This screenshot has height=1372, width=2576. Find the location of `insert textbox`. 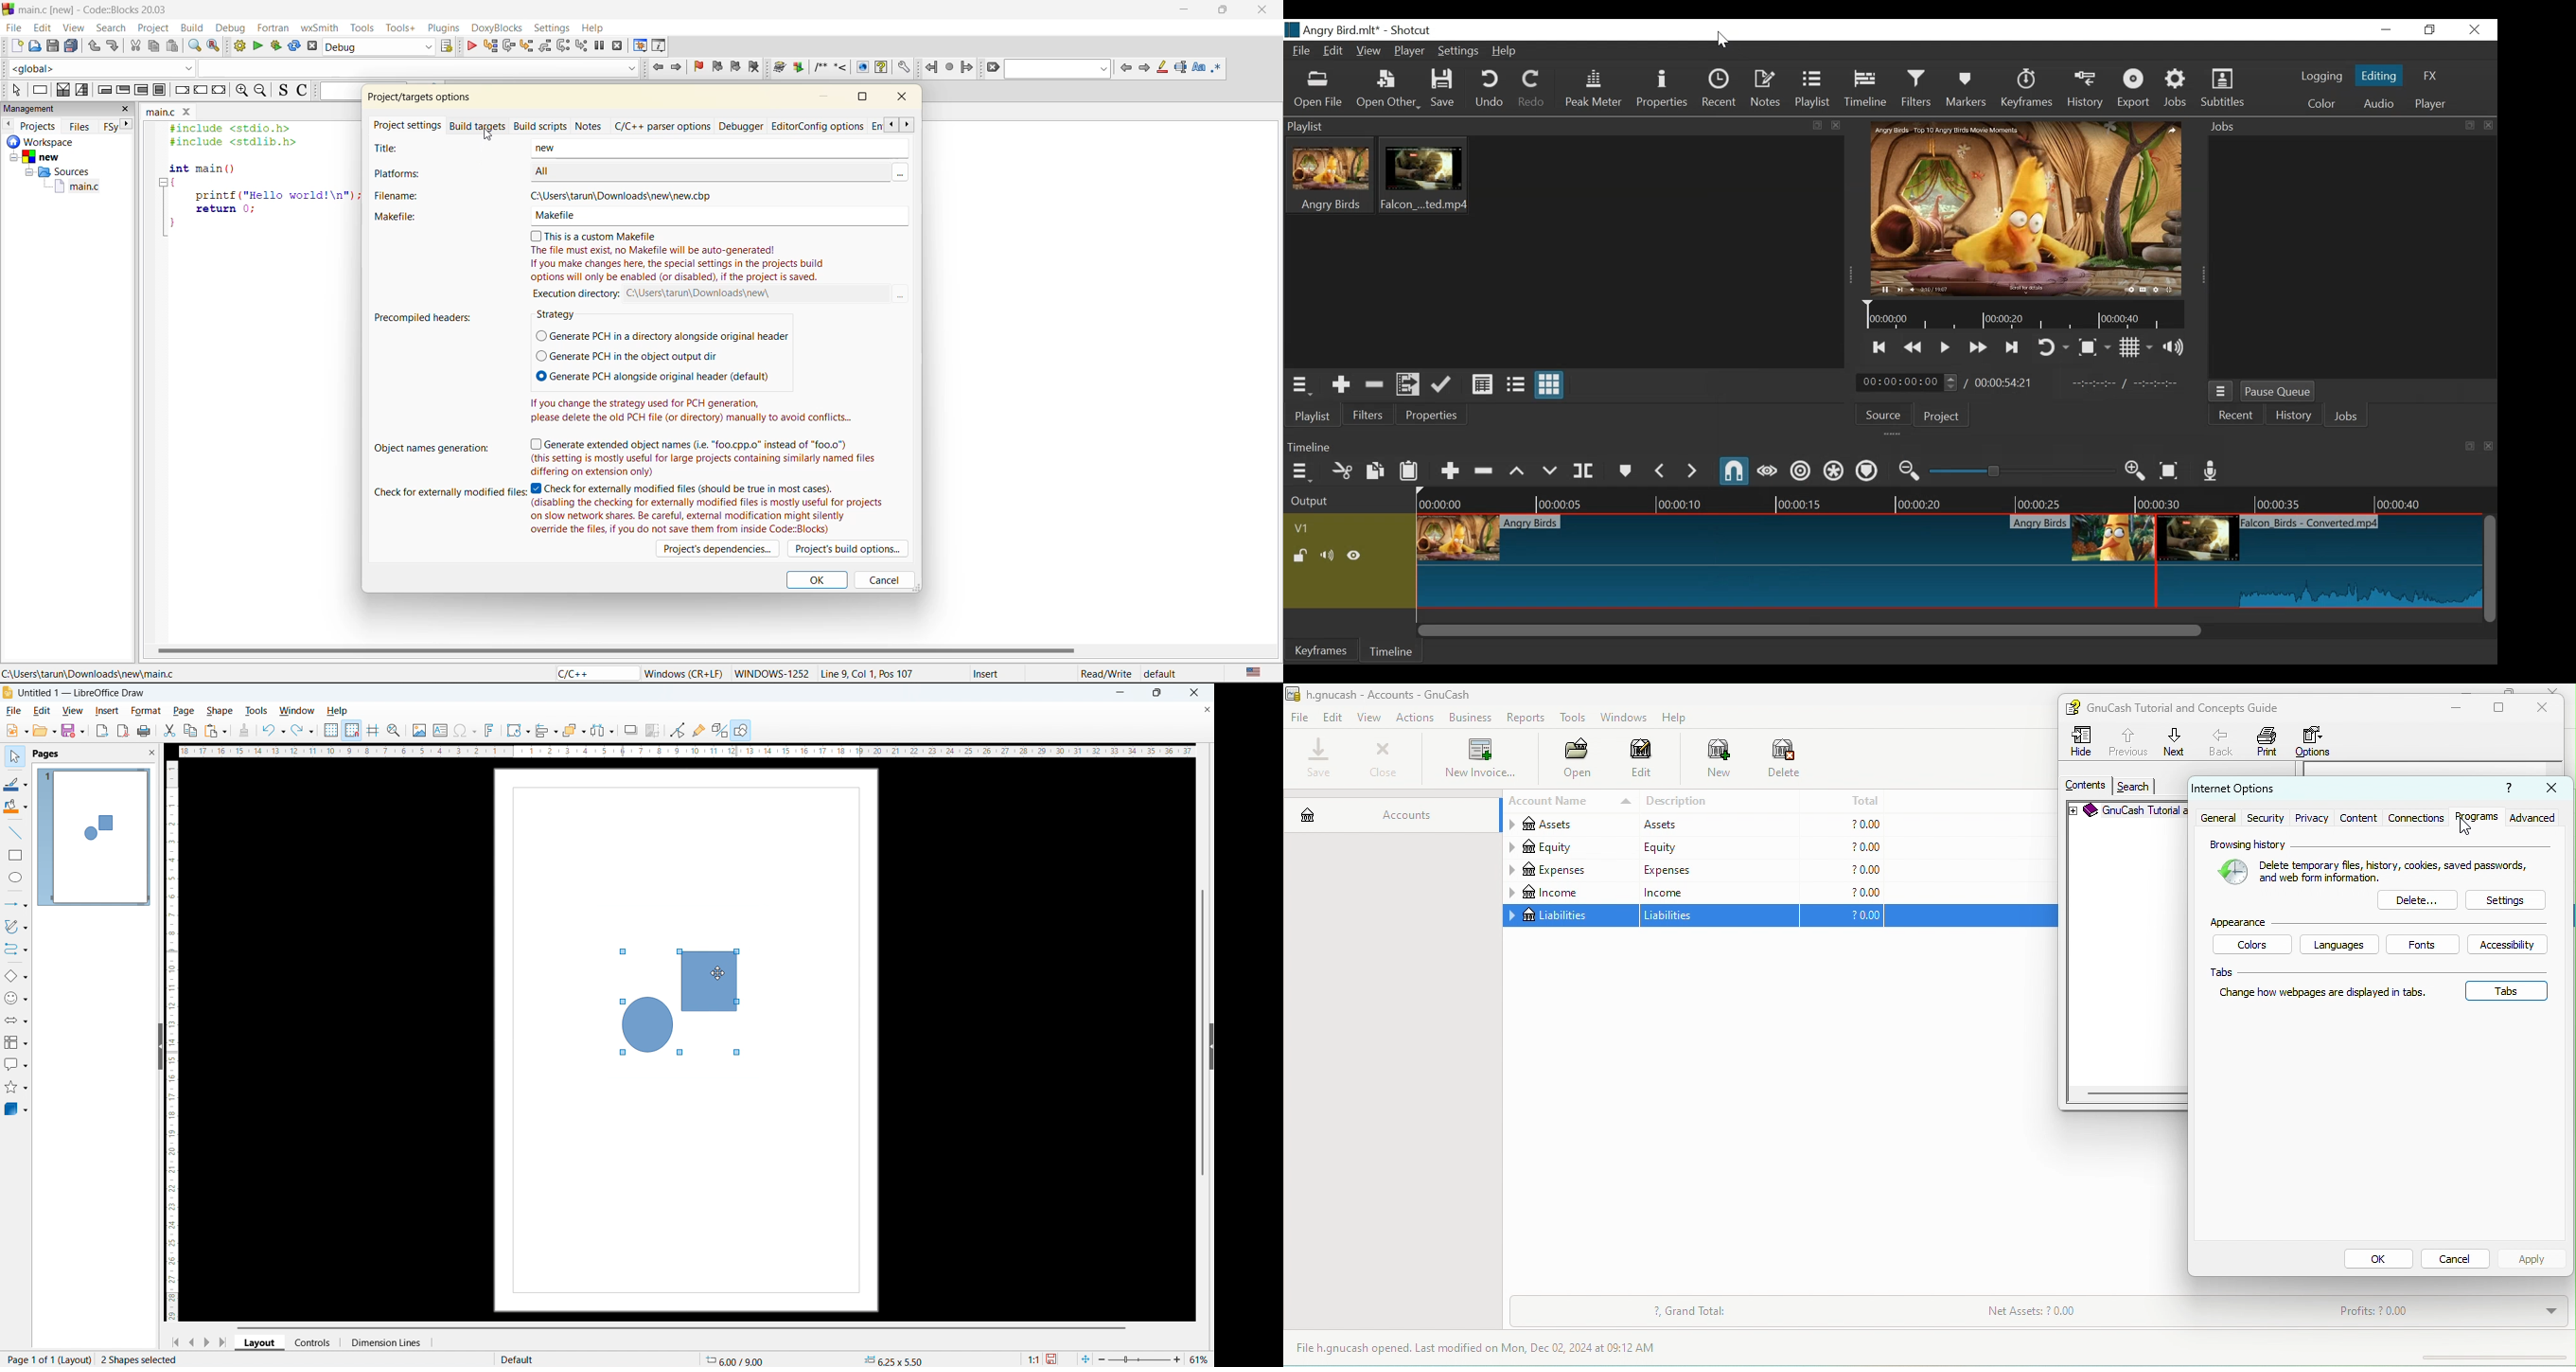

insert textbox is located at coordinates (440, 730).